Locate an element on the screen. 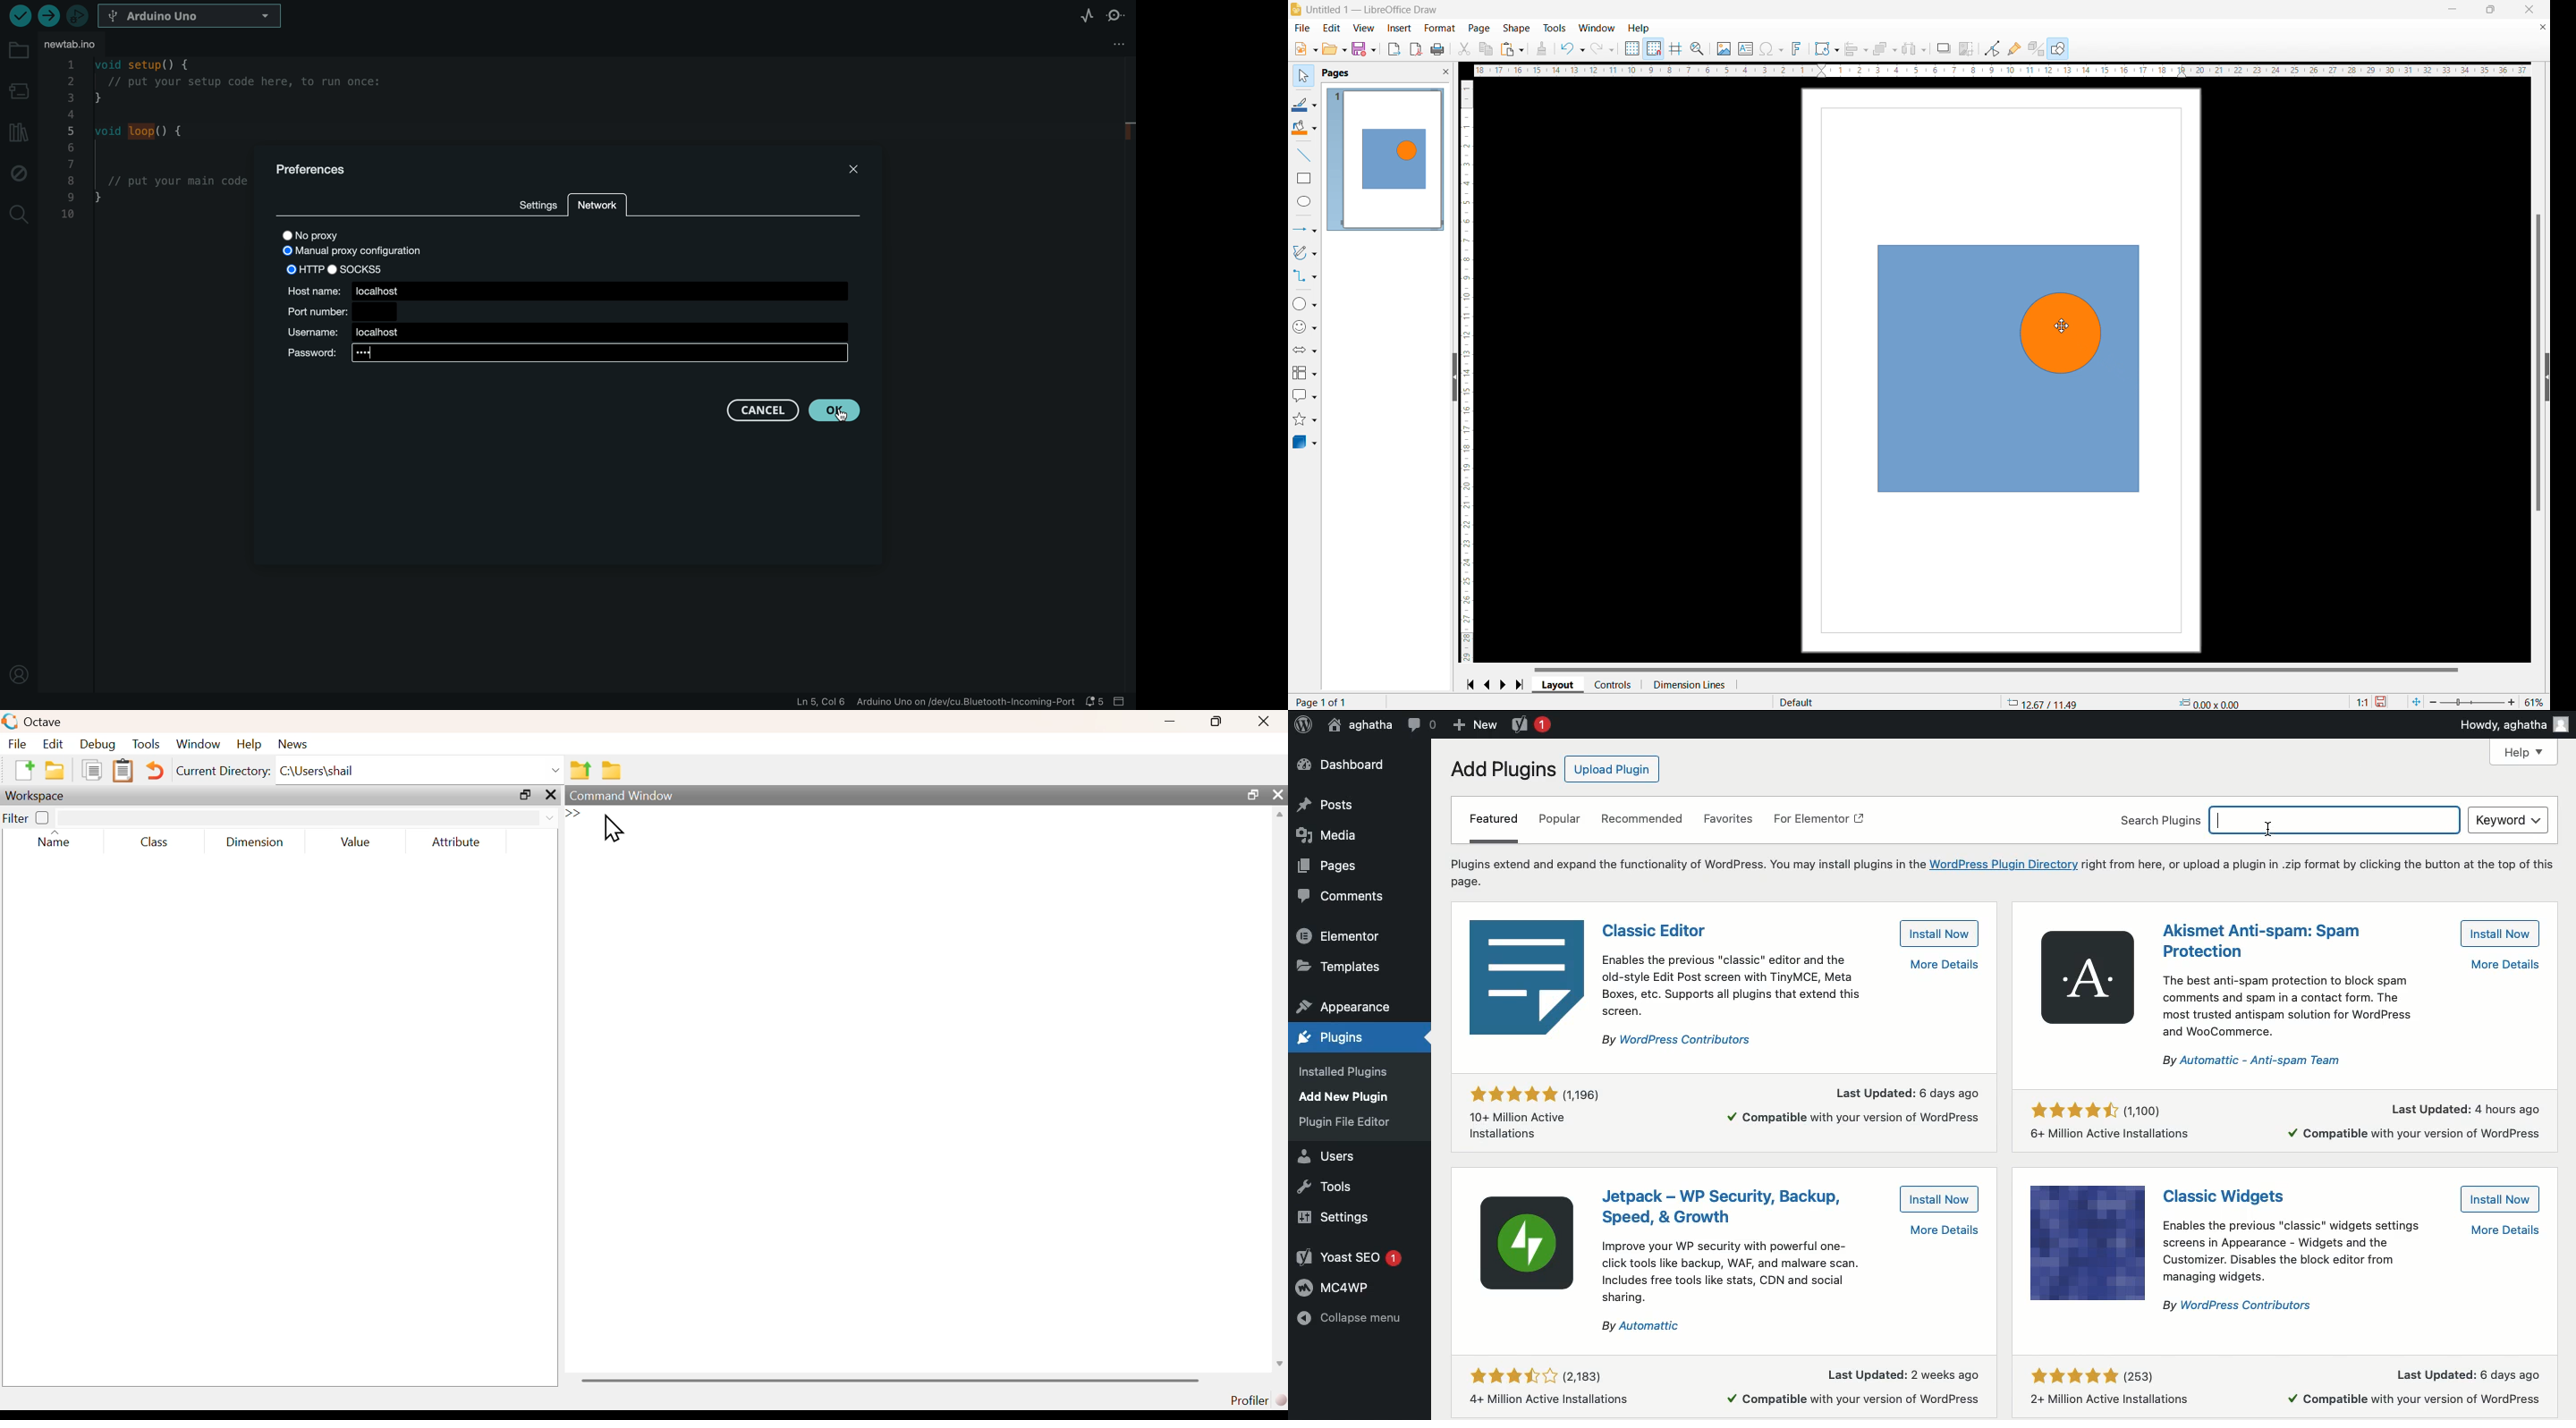 Image resolution: width=2576 pixels, height=1428 pixels. search plugins is located at coordinates (2156, 817).